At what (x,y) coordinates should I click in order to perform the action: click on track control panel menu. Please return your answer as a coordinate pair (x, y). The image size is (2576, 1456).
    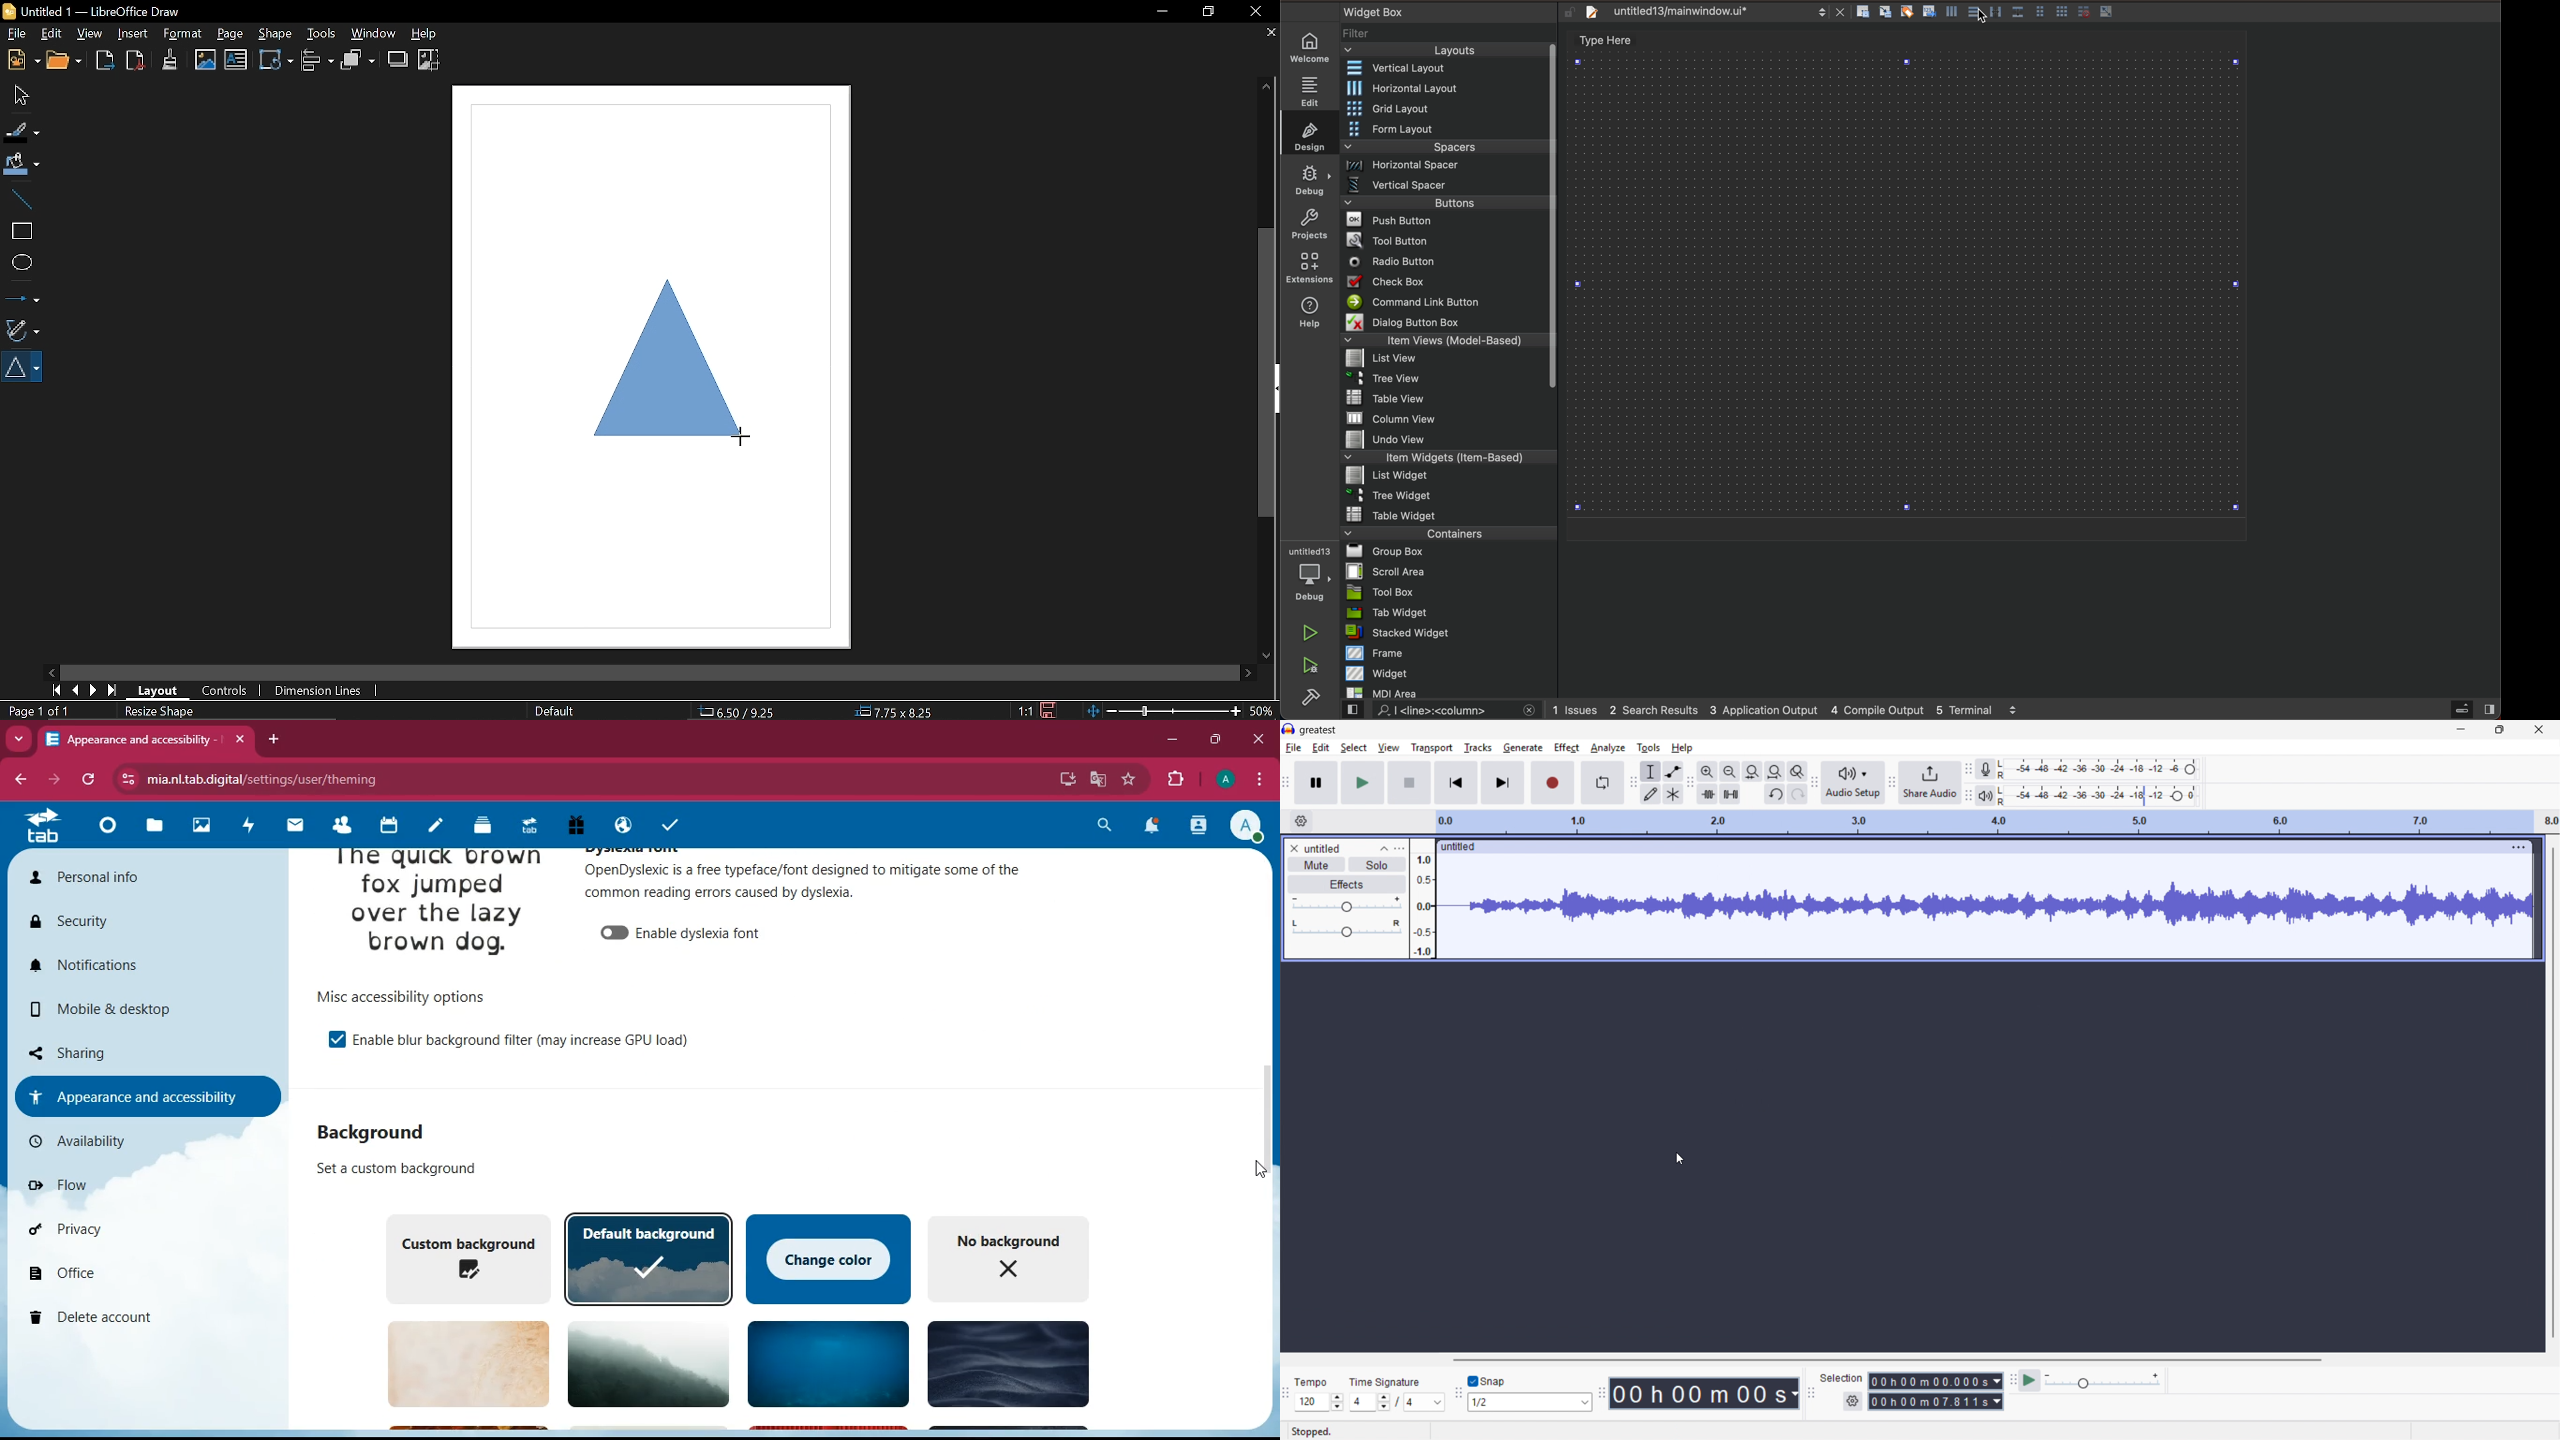
    Looking at the image, I should click on (1399, 848).